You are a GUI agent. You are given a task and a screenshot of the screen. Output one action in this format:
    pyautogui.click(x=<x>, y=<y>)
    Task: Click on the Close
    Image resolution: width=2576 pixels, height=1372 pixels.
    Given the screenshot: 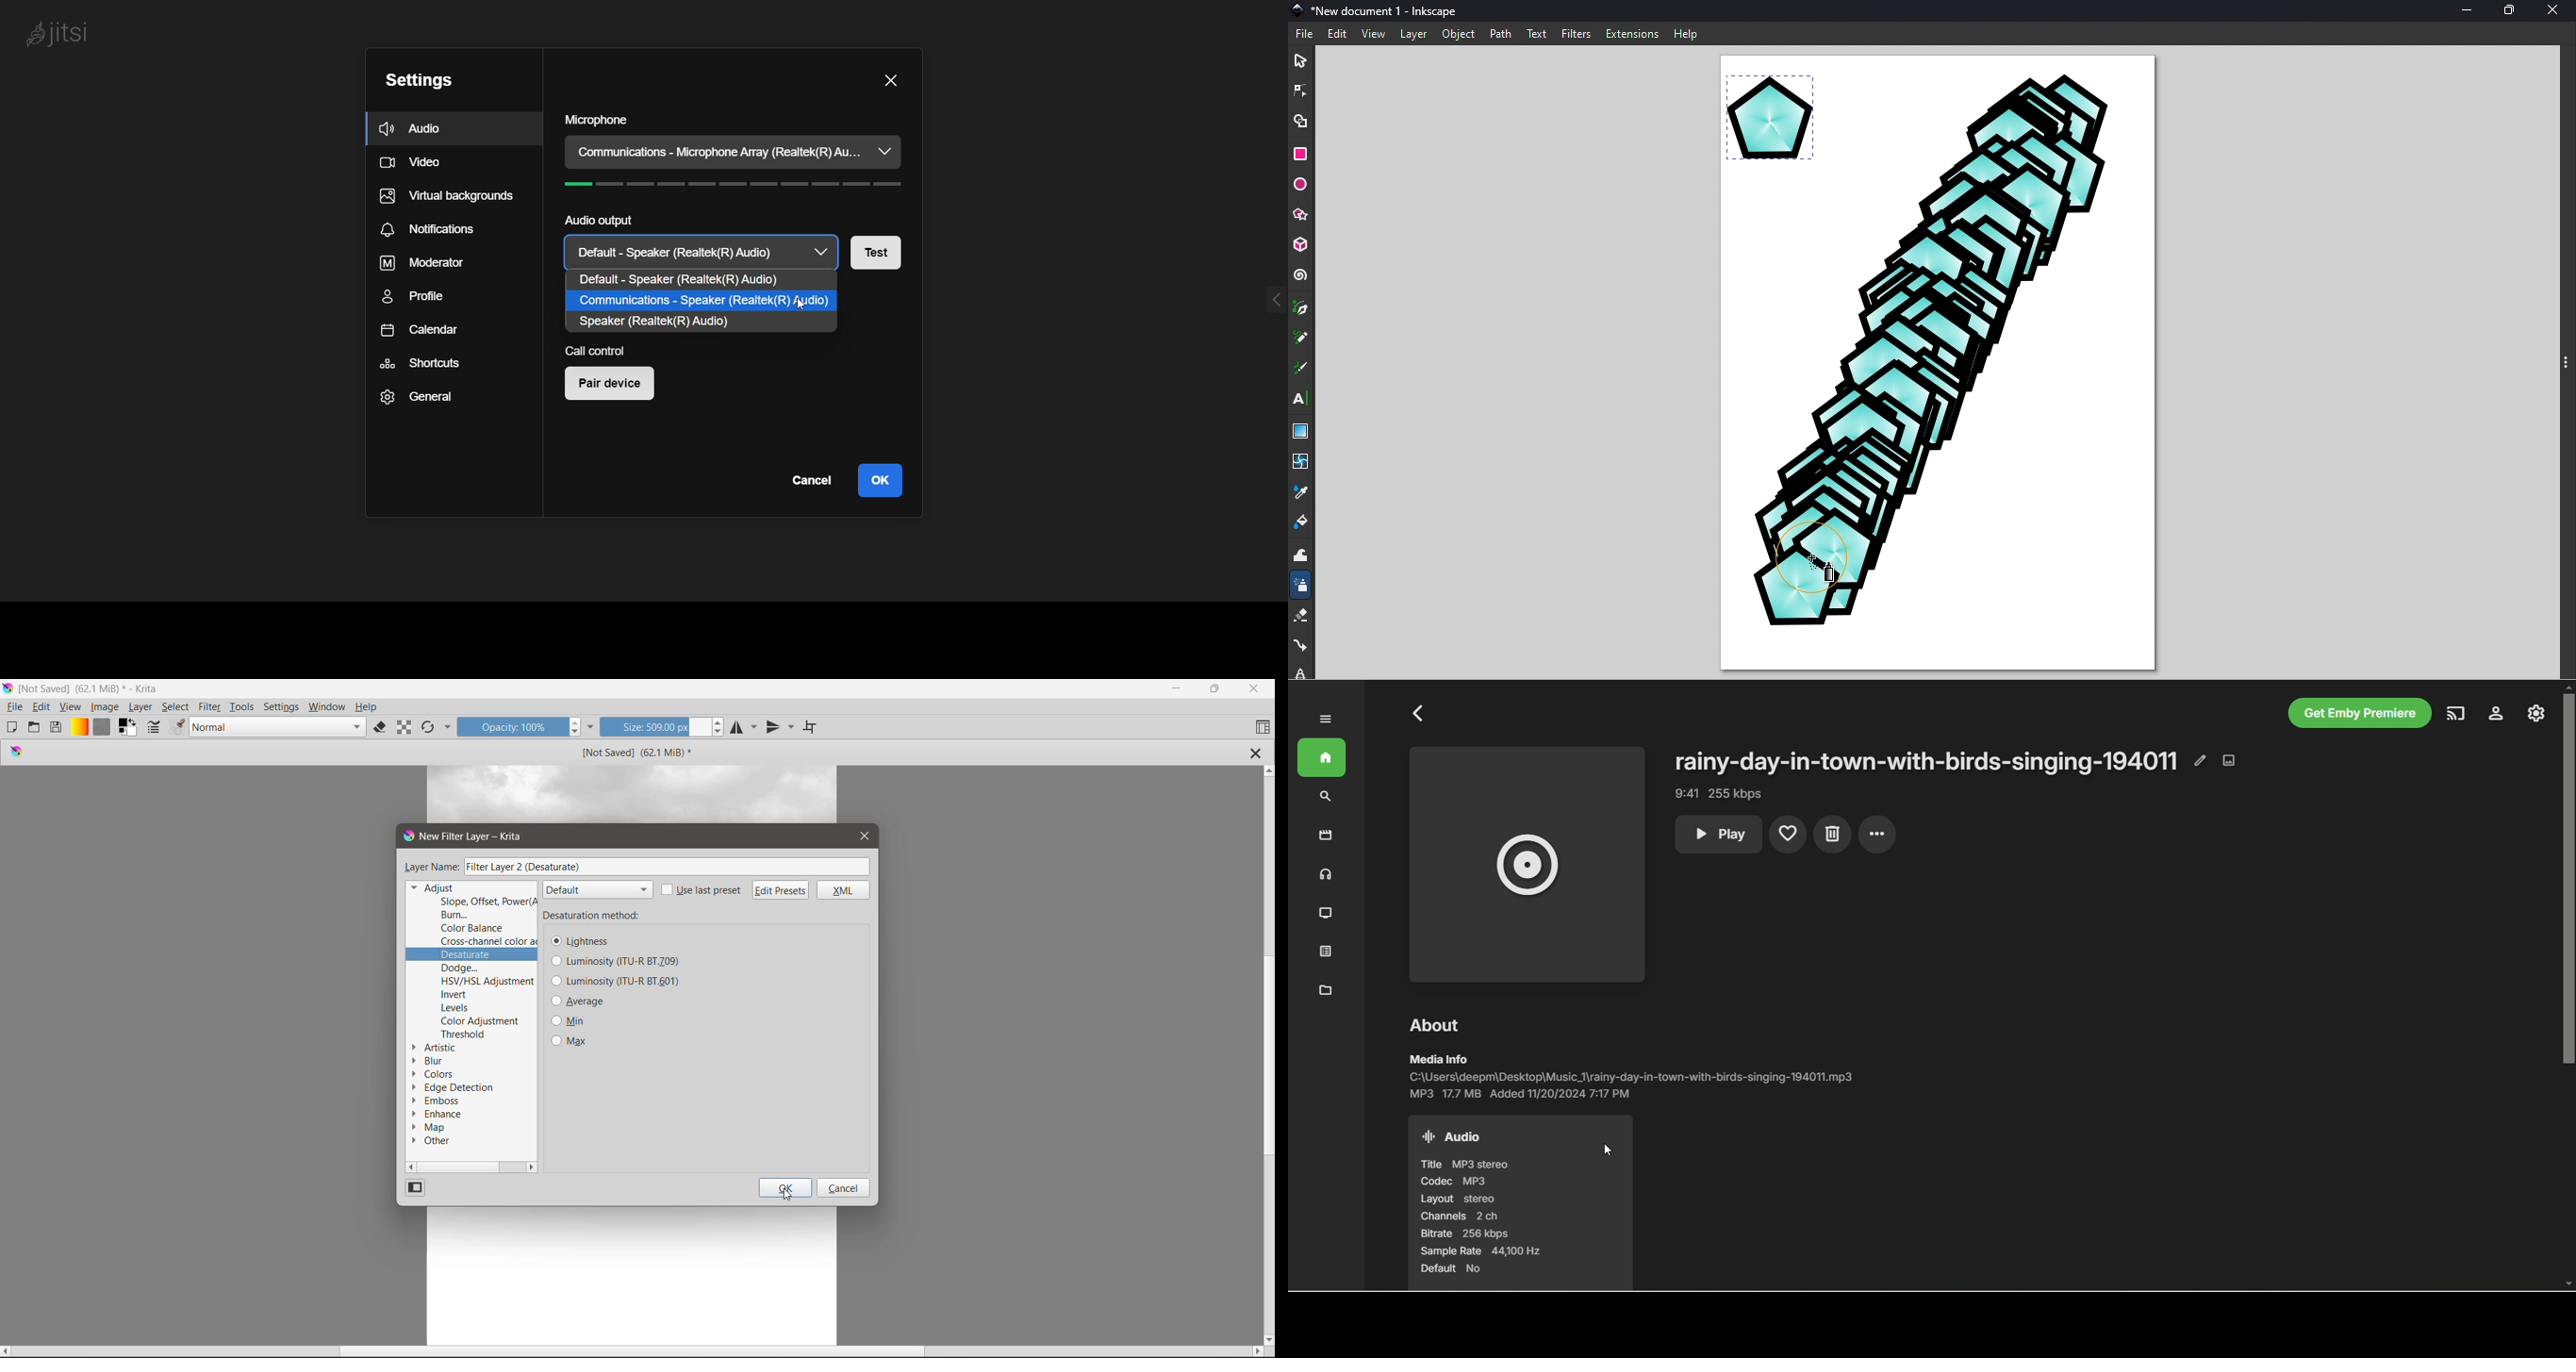 What is the action you would take?
    pyautogui.click(x=1256, y=689)
    